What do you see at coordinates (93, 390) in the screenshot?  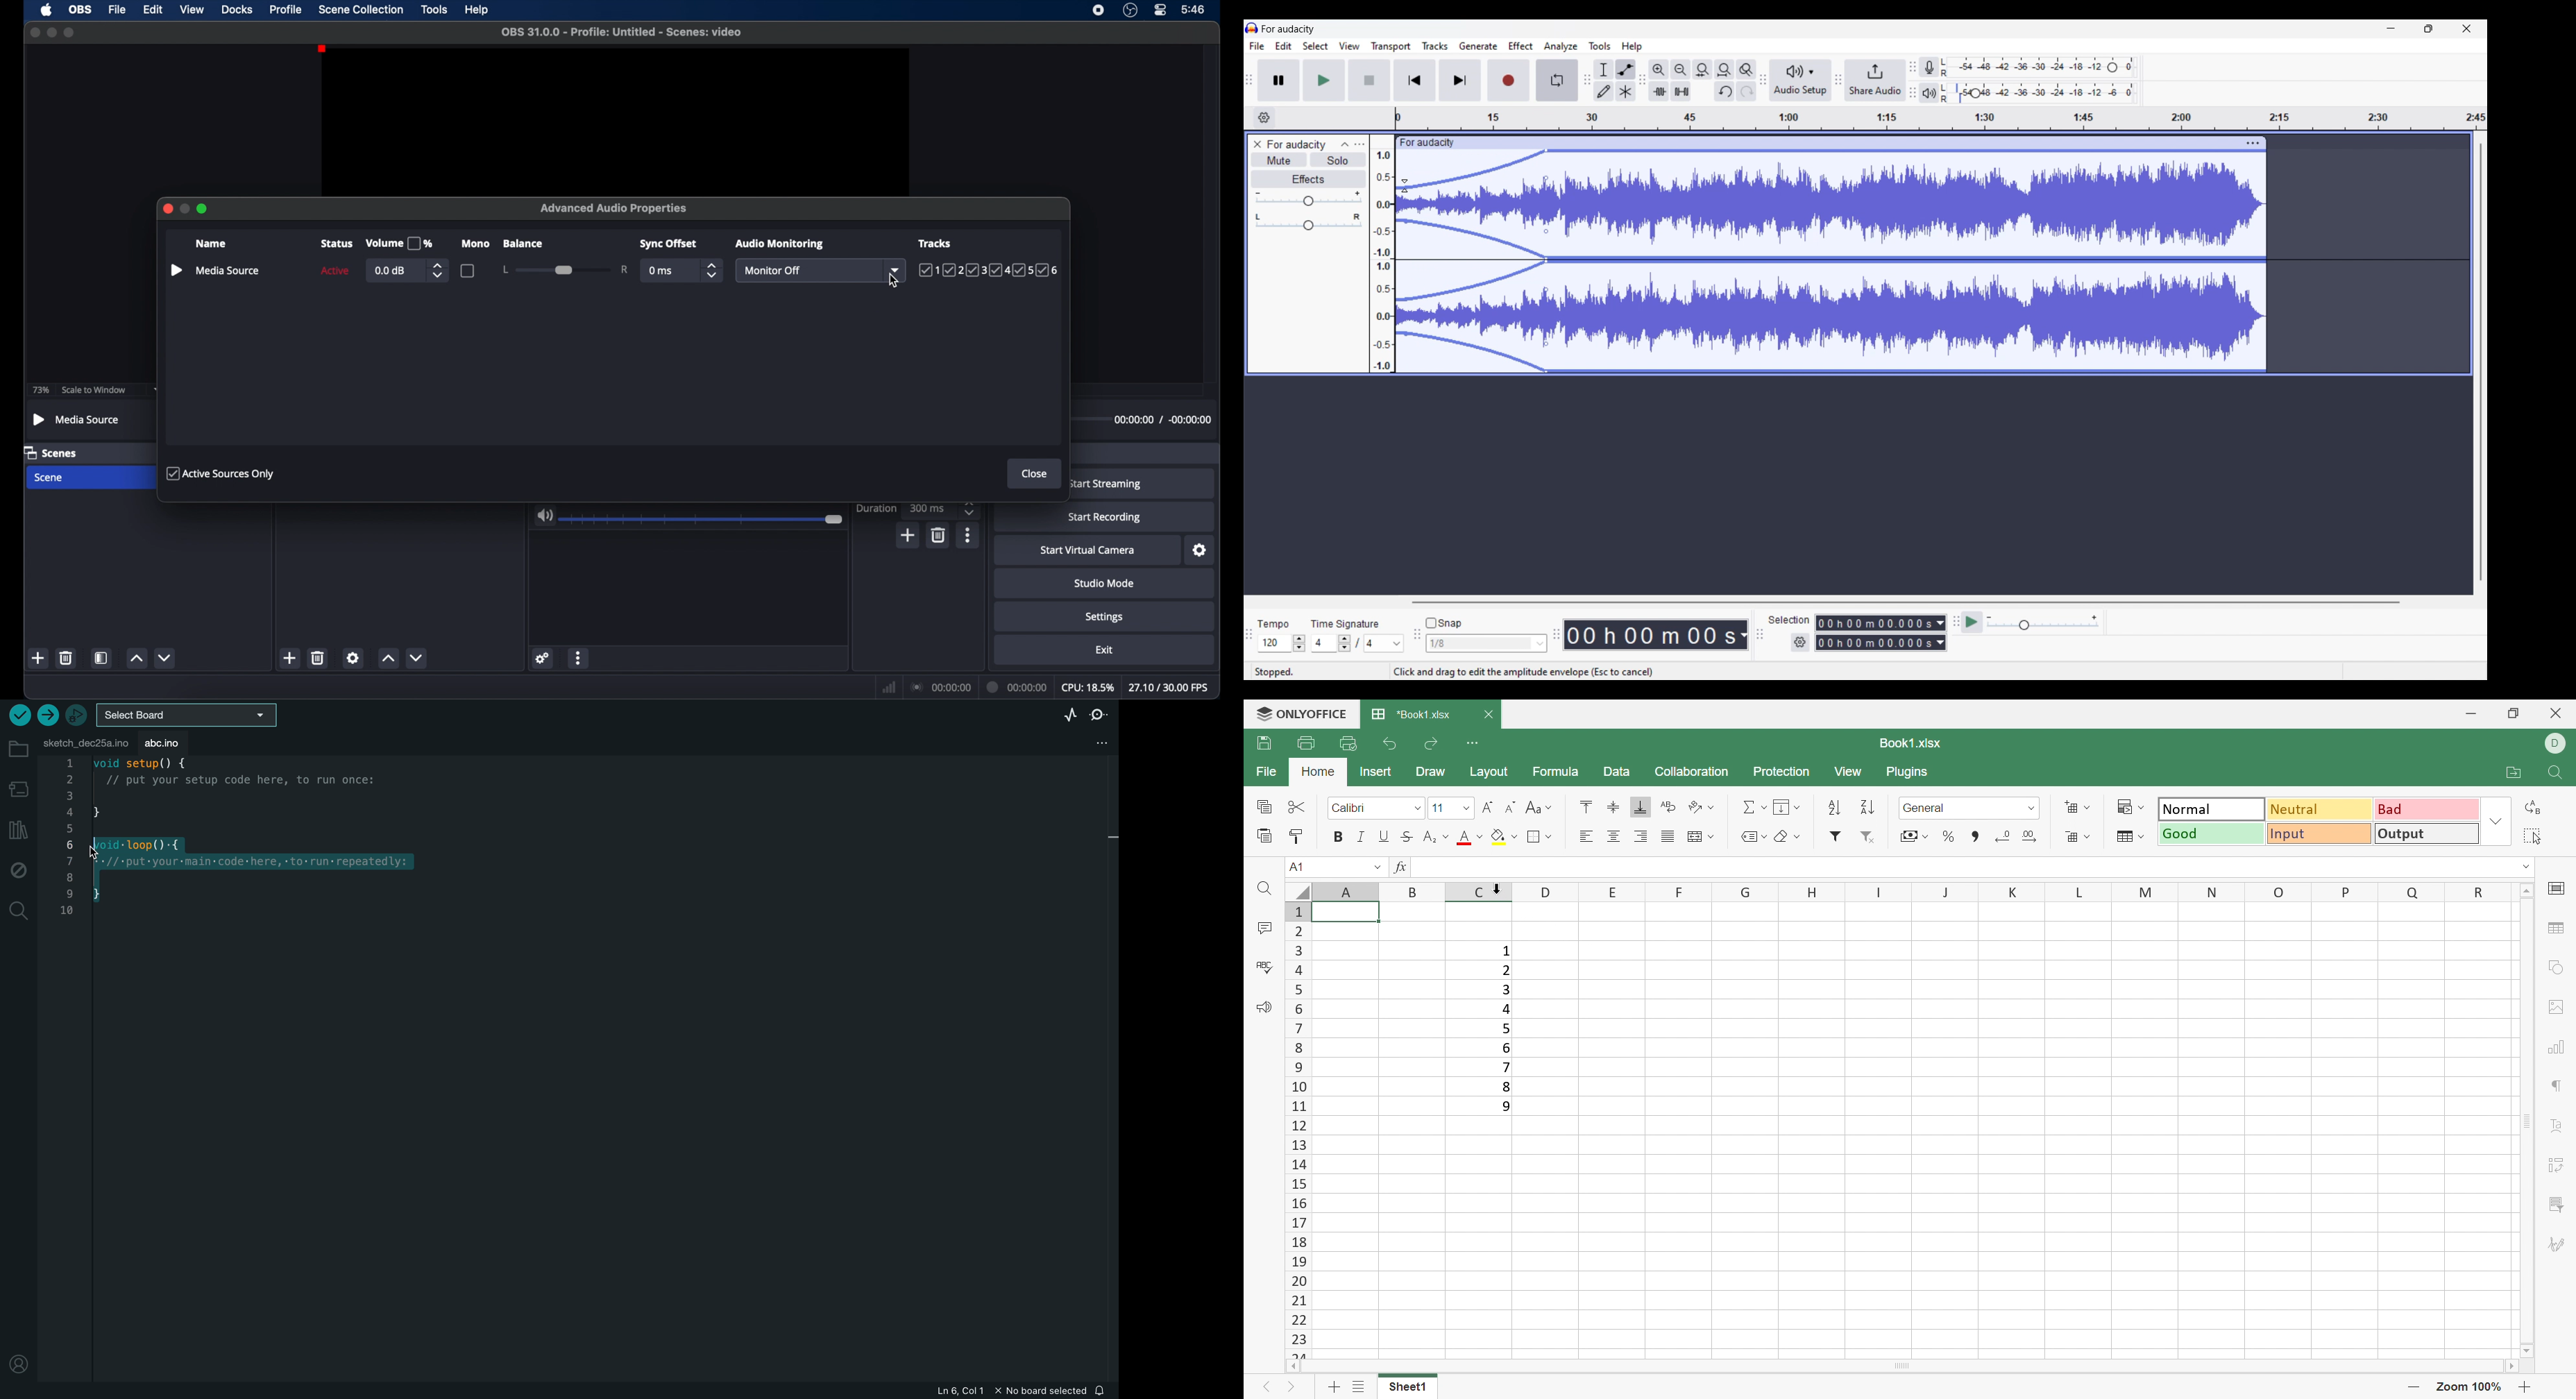 I see `scale to window` at bounding box center [93, 390].